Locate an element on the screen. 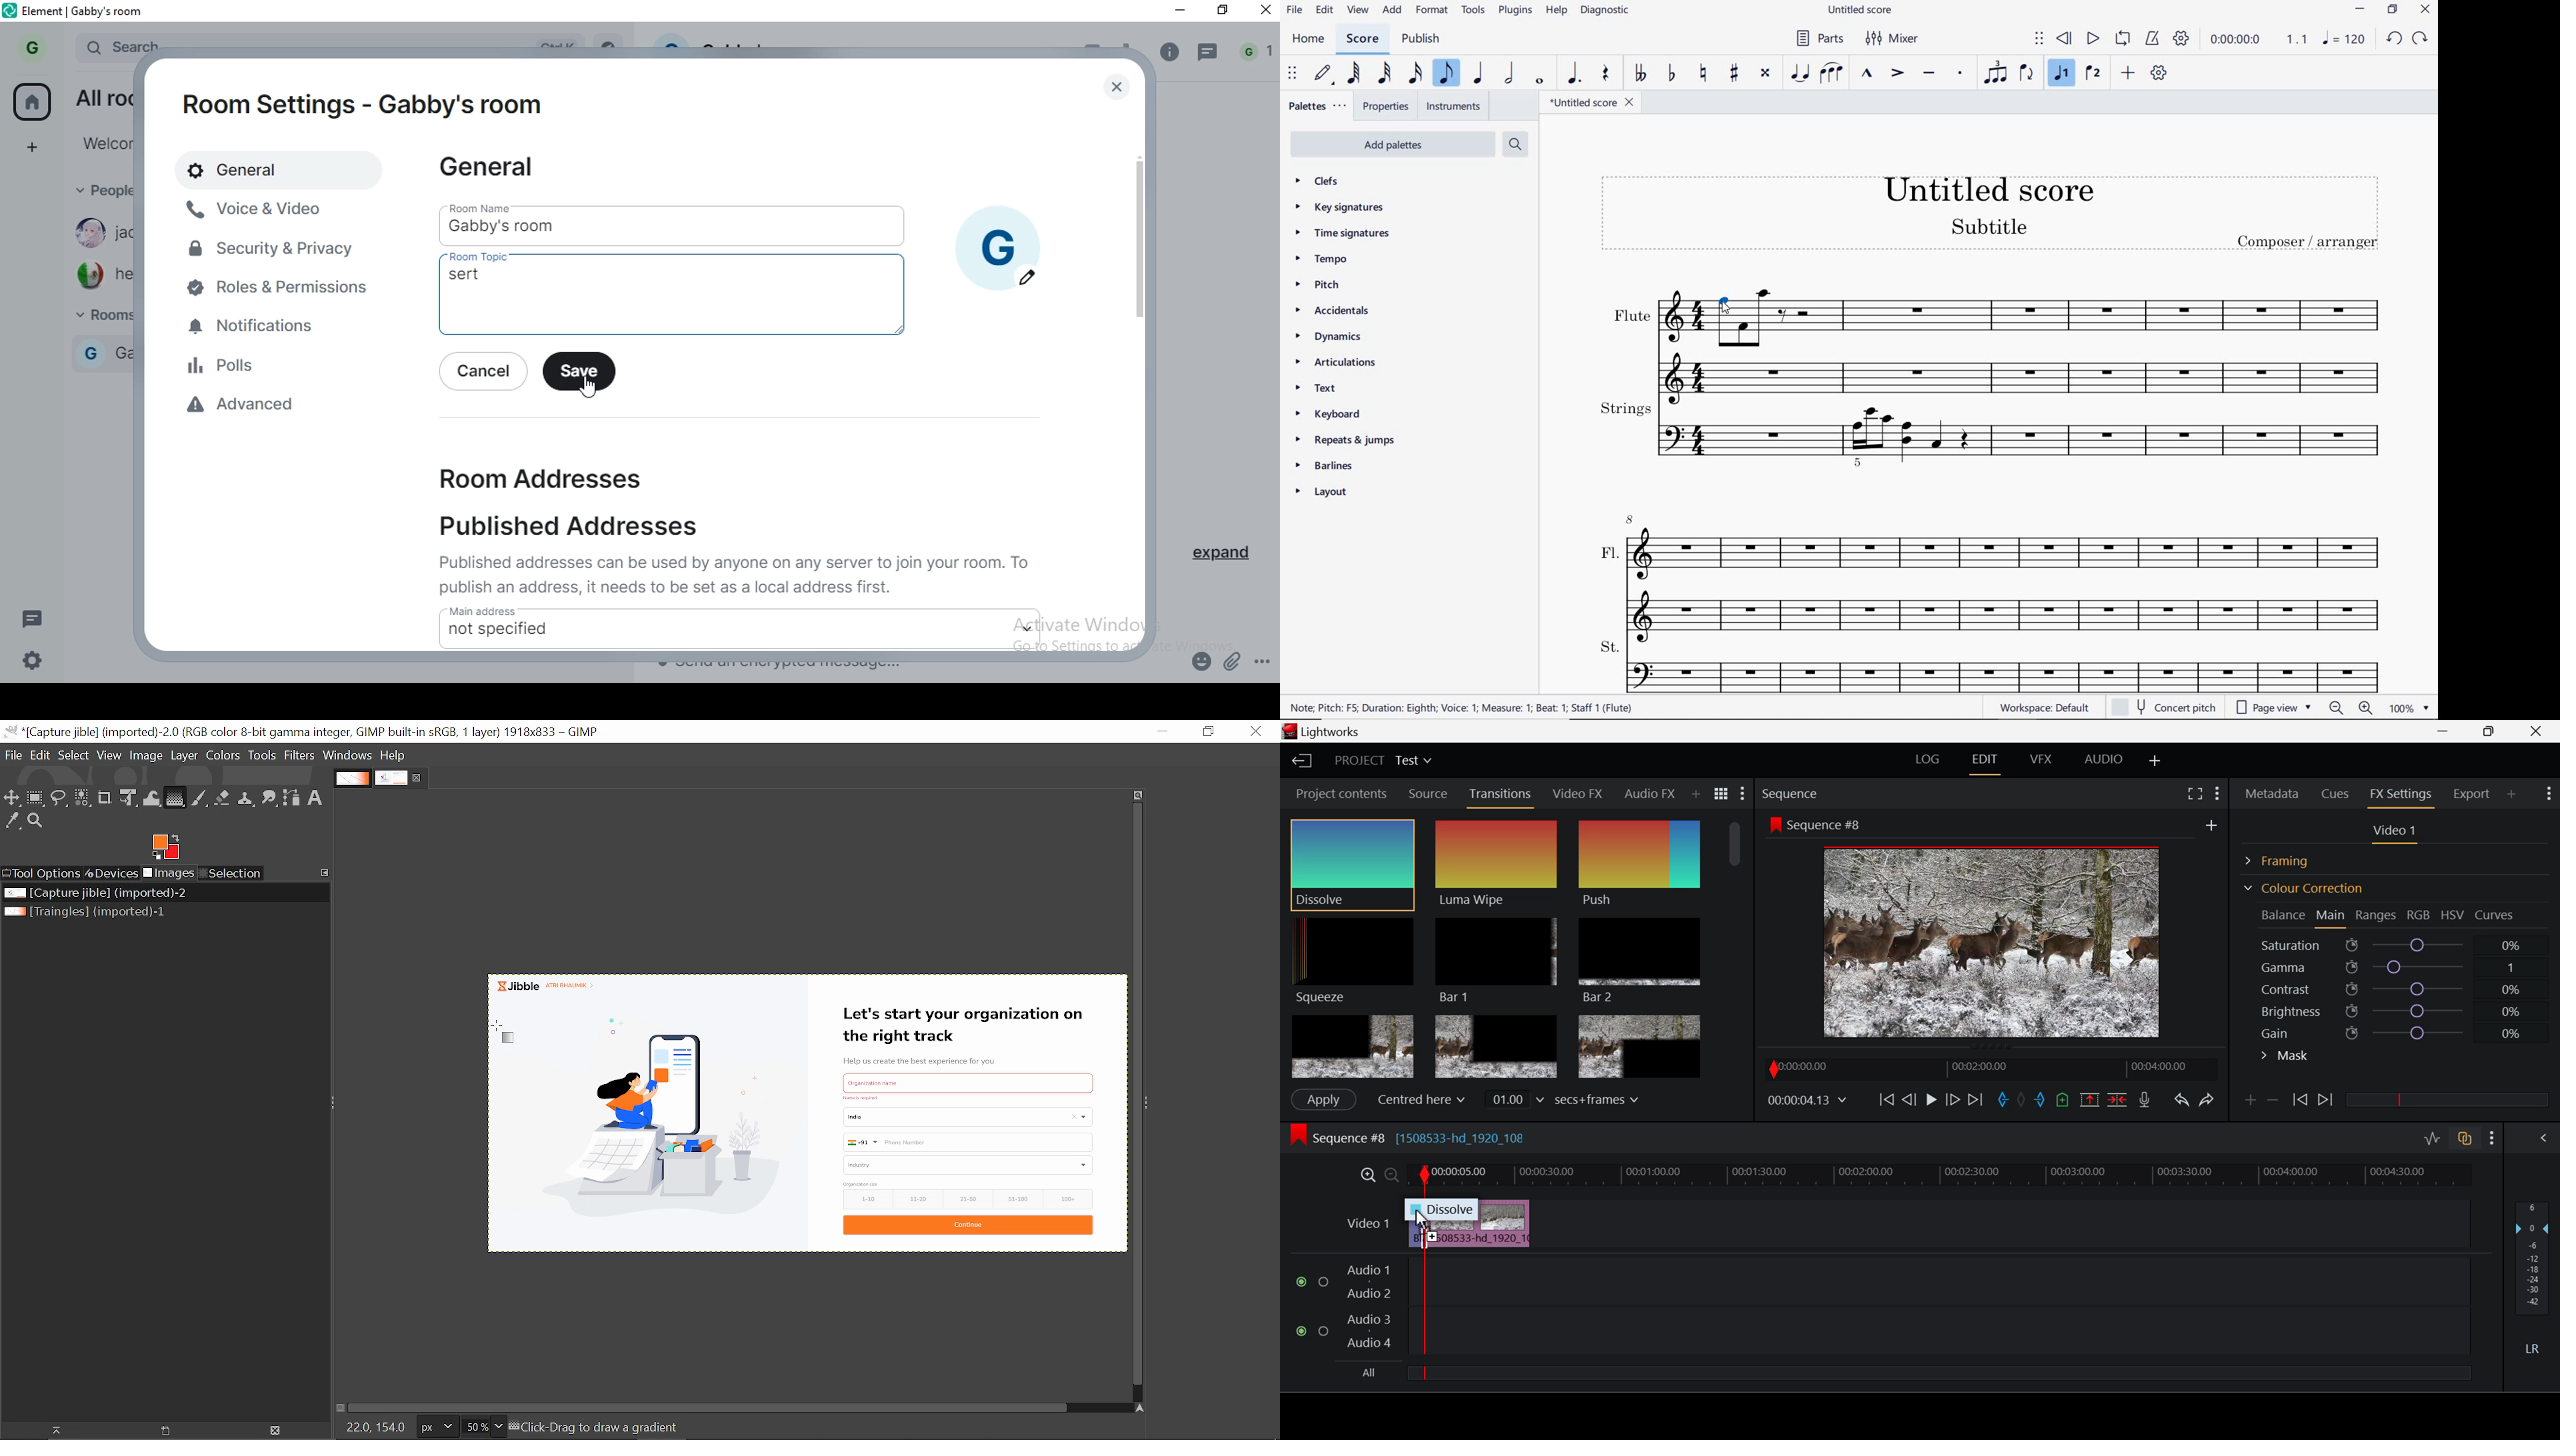  AUGMENTATION DOT is located at coordinates (1574, 74).